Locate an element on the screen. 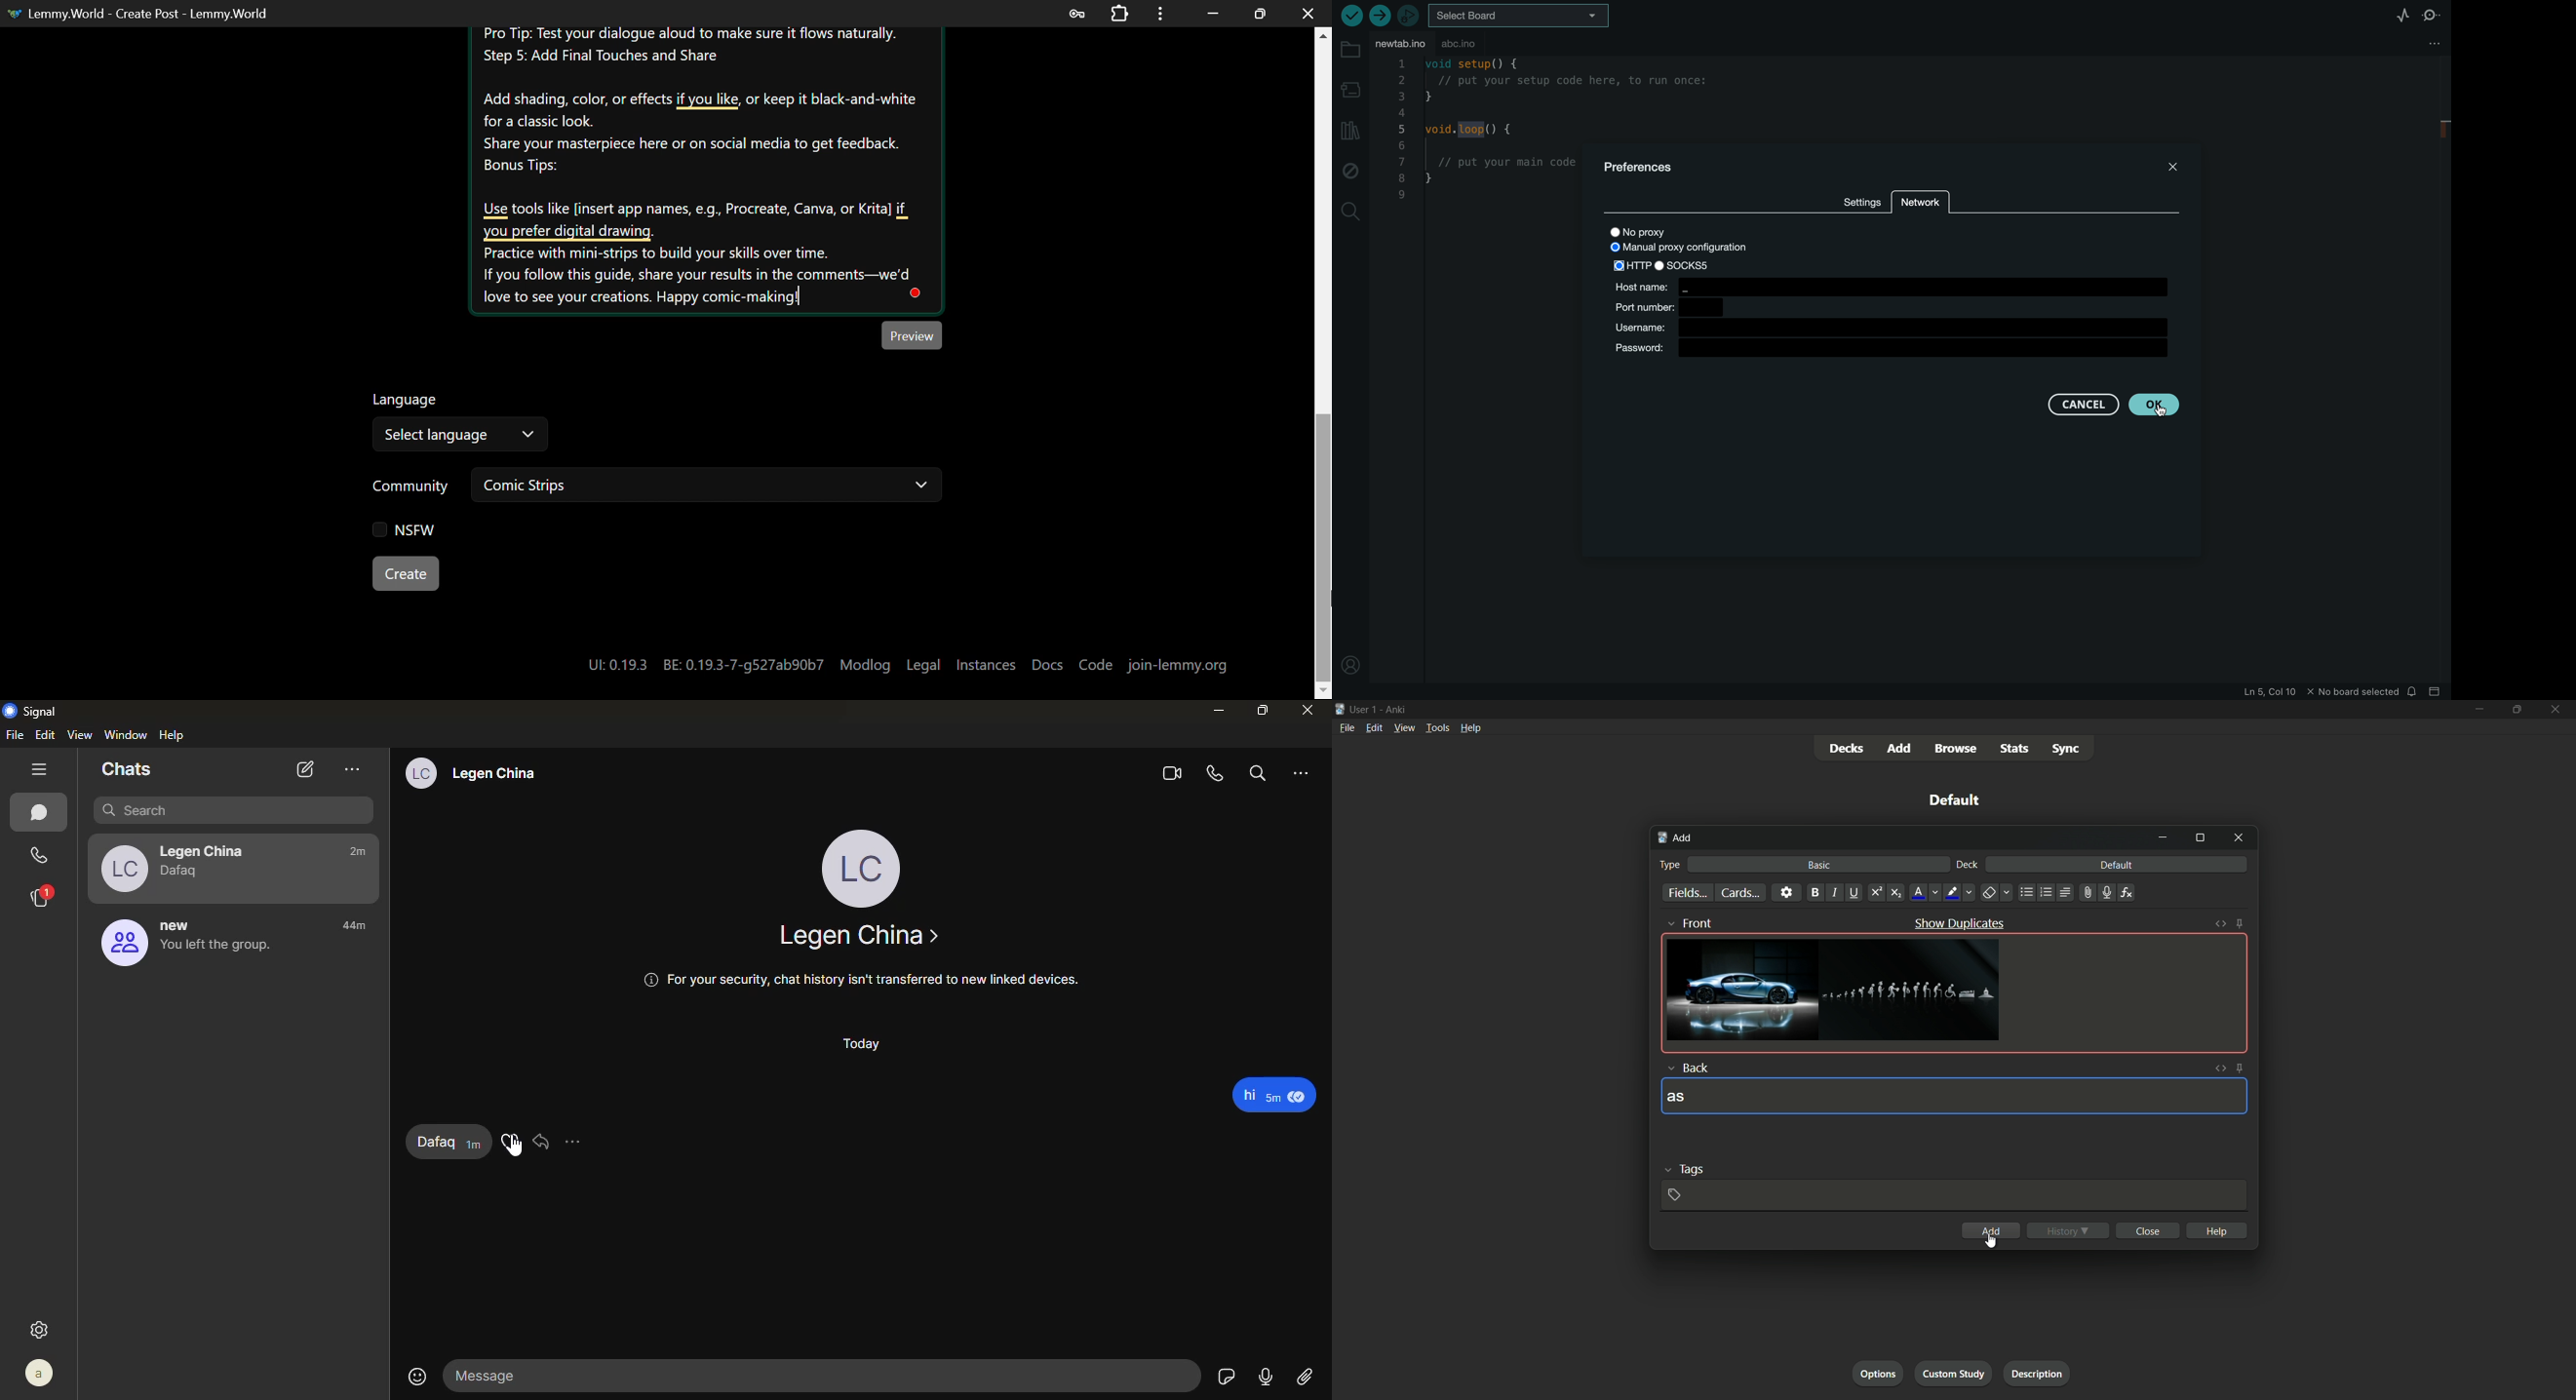 The height and width of the screenshot is (1400, 2576). italic is located at coordinates (1836, 893).